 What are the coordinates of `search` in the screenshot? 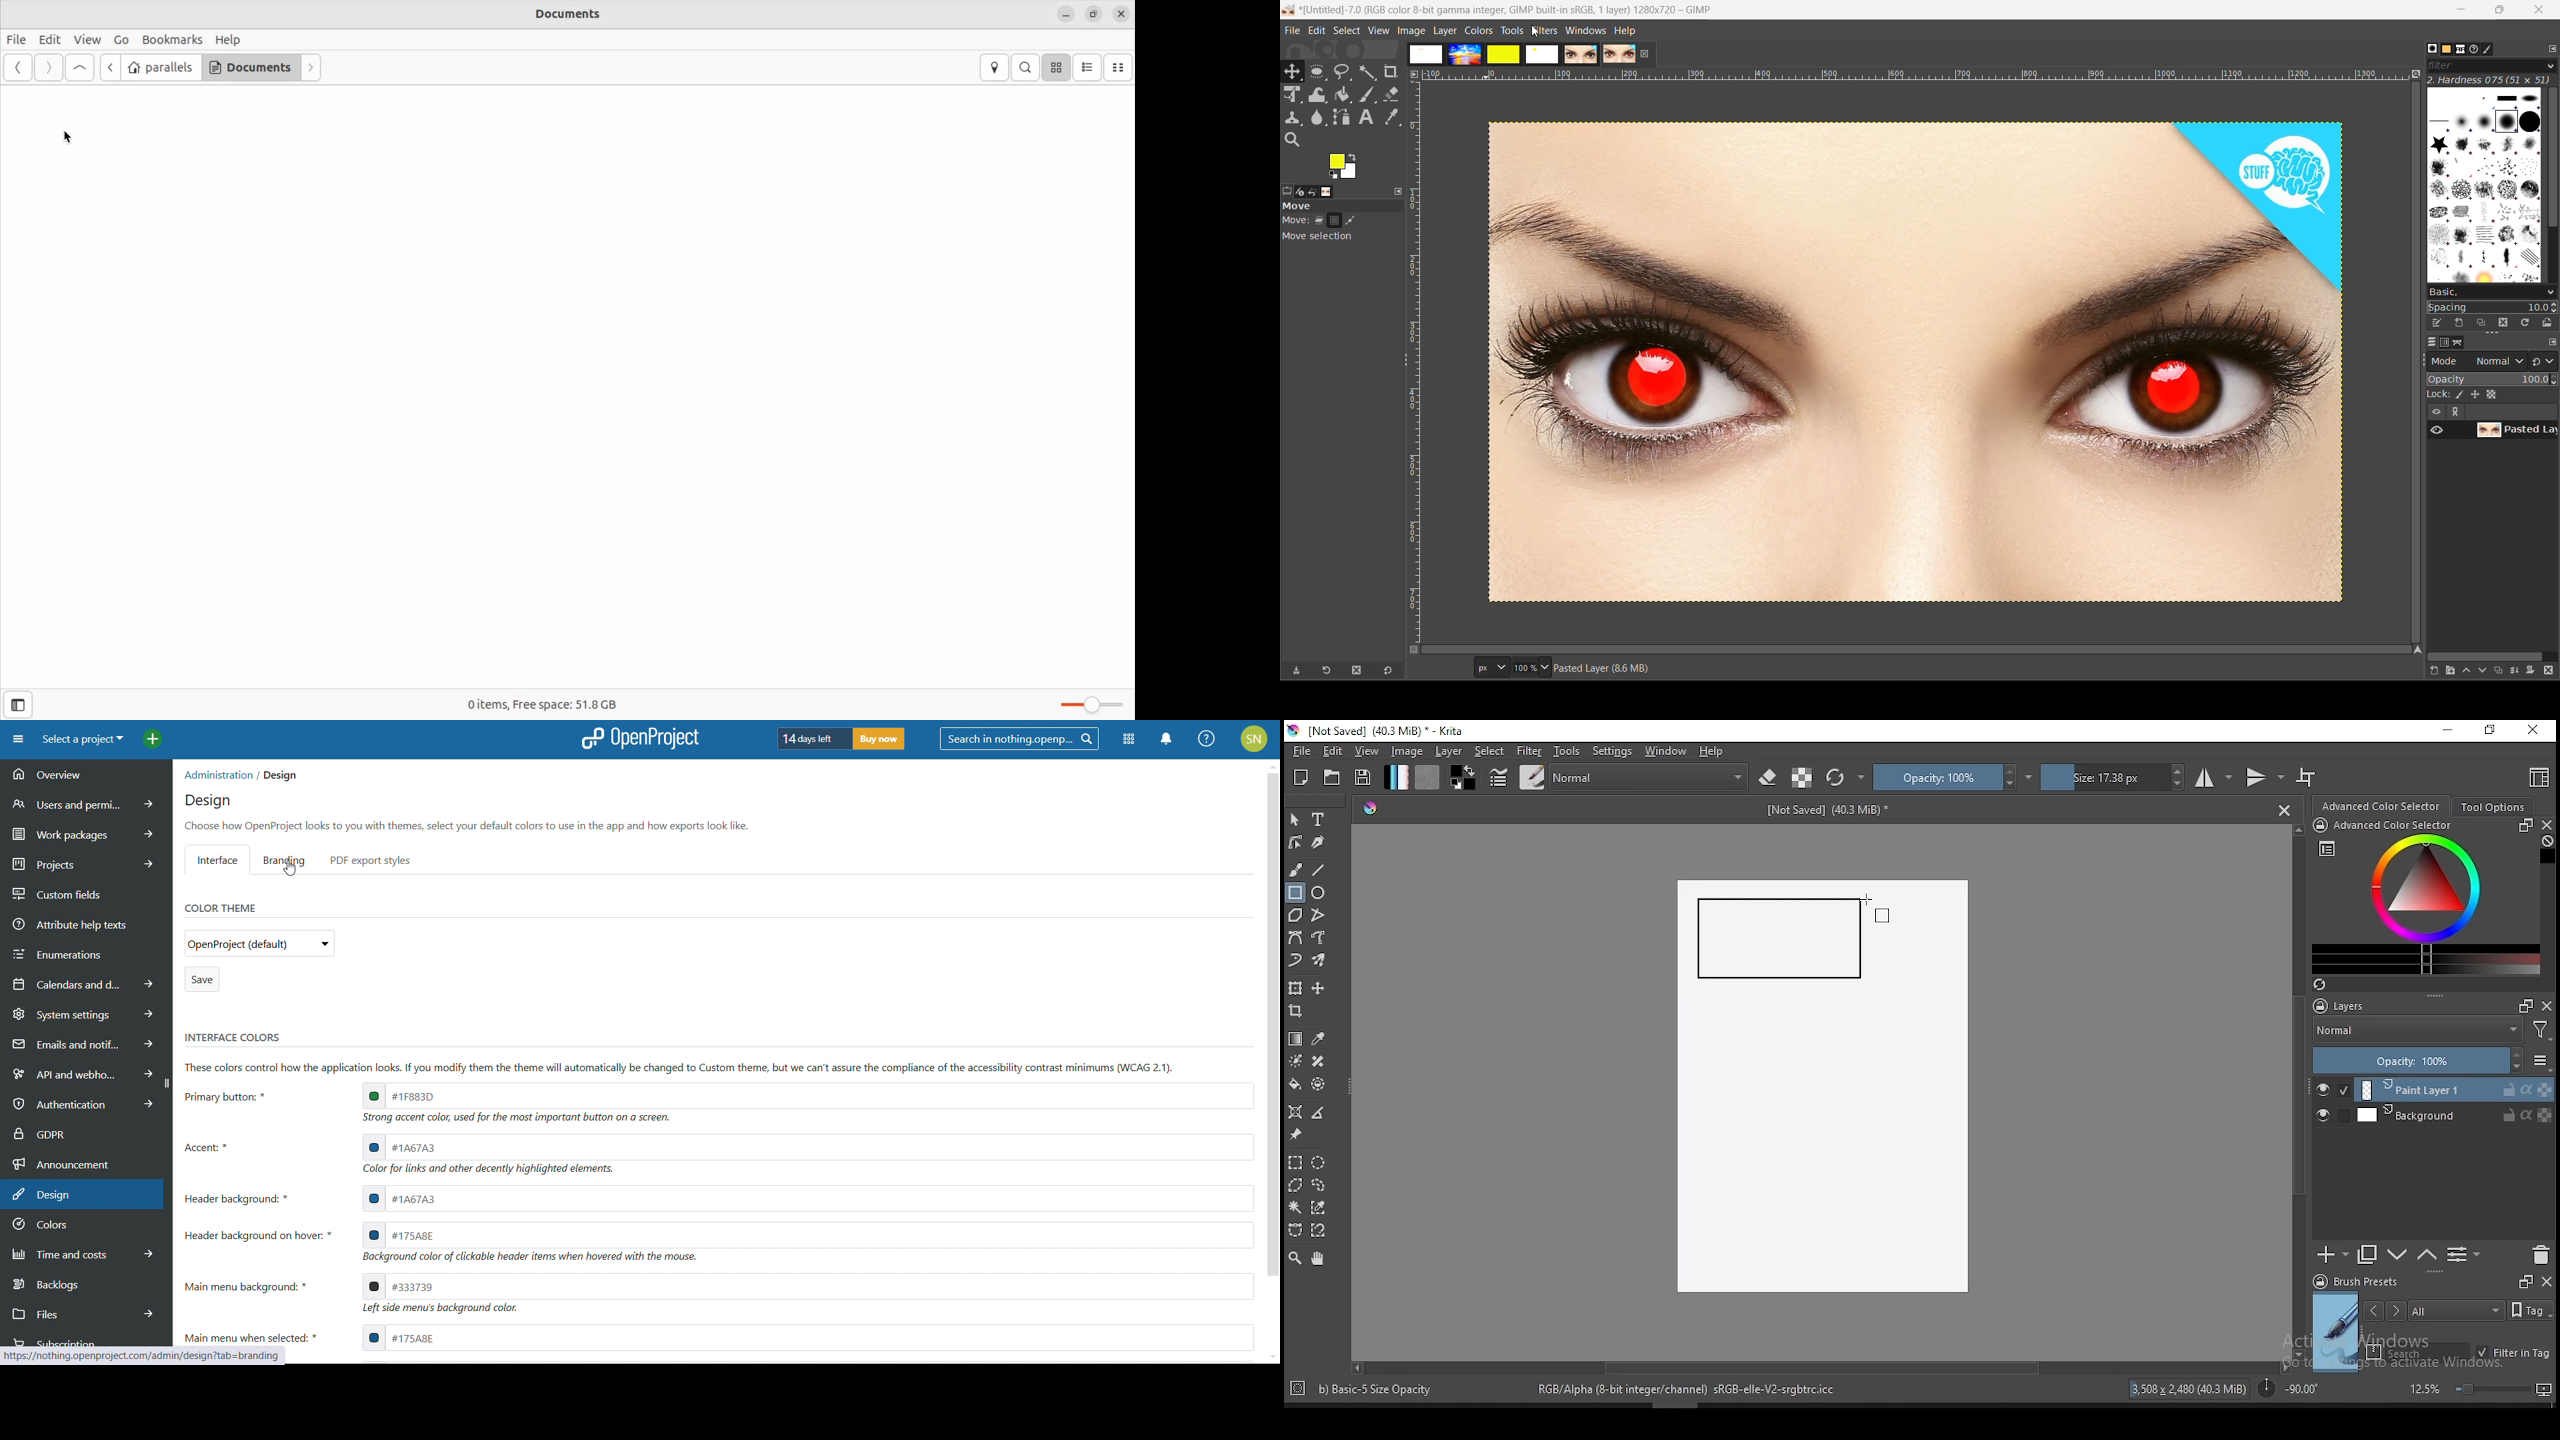 It's located at (2418, 1352).